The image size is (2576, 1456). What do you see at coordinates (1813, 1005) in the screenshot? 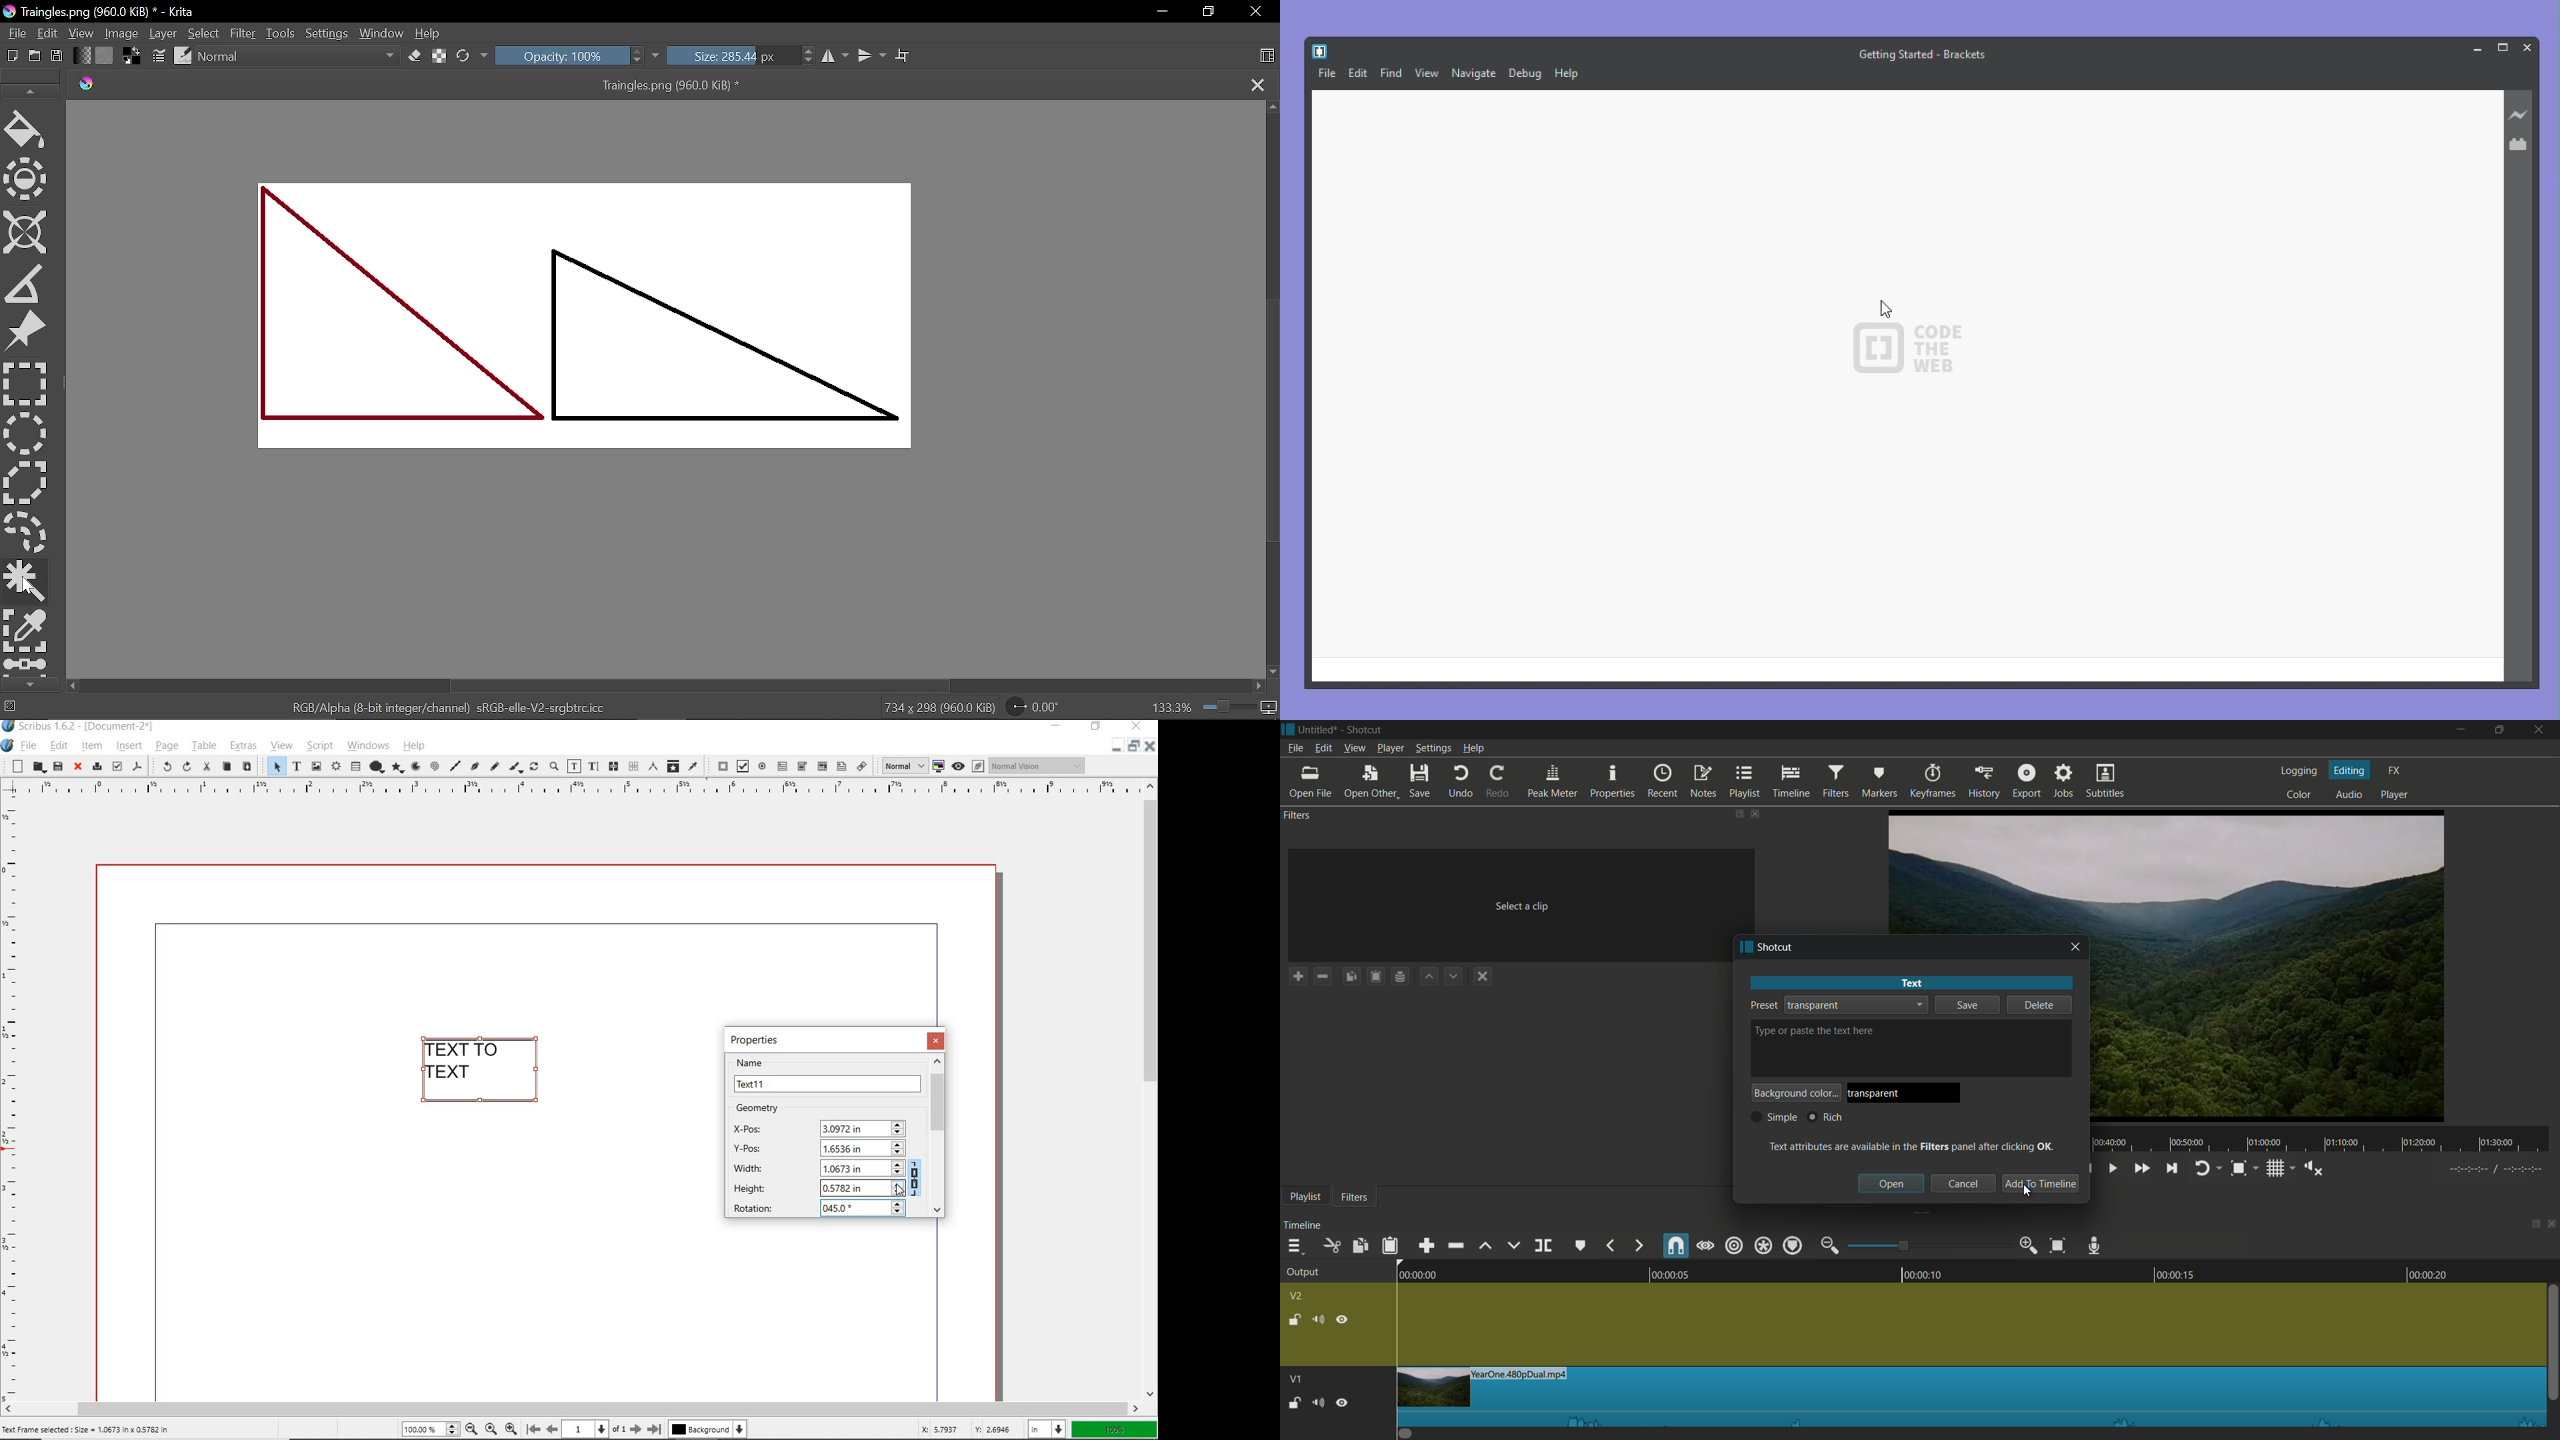
I see `transparent` at bounding box center [1813, 1005].